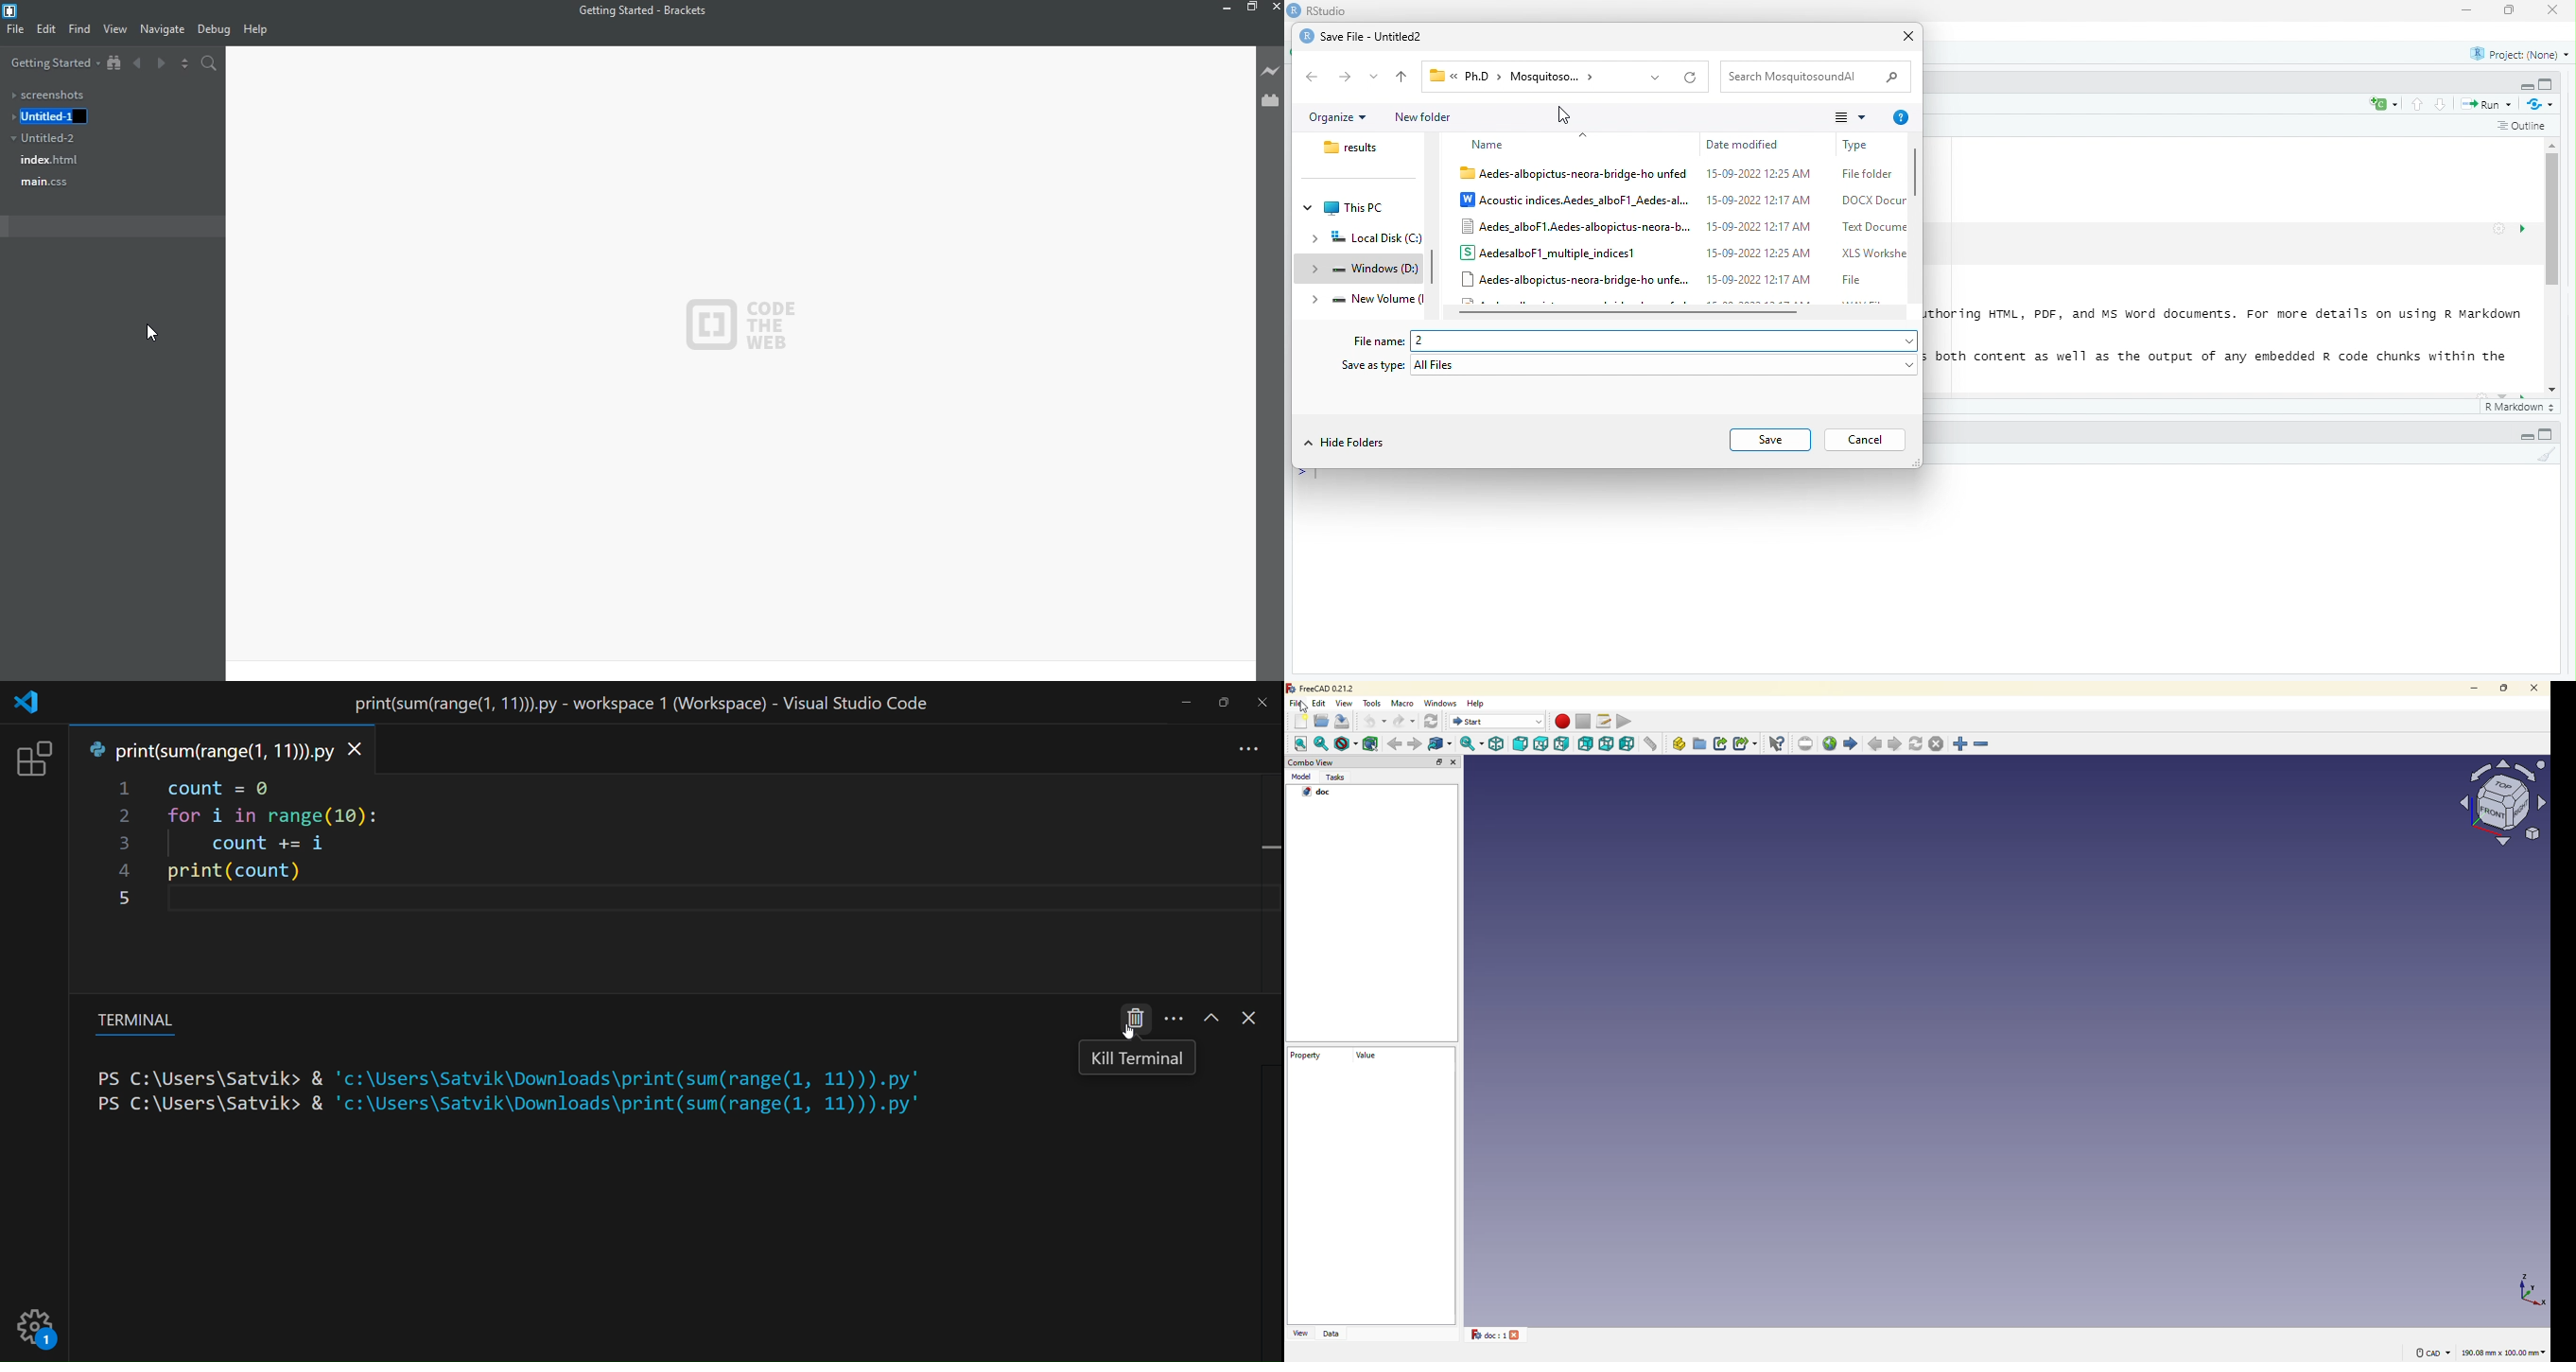 This screenshot has width=2576, height=1372. What do you see at coordinates (1676, 312) in the screenshot?
I see `scrollbar` at bounding box center [1676, 312].